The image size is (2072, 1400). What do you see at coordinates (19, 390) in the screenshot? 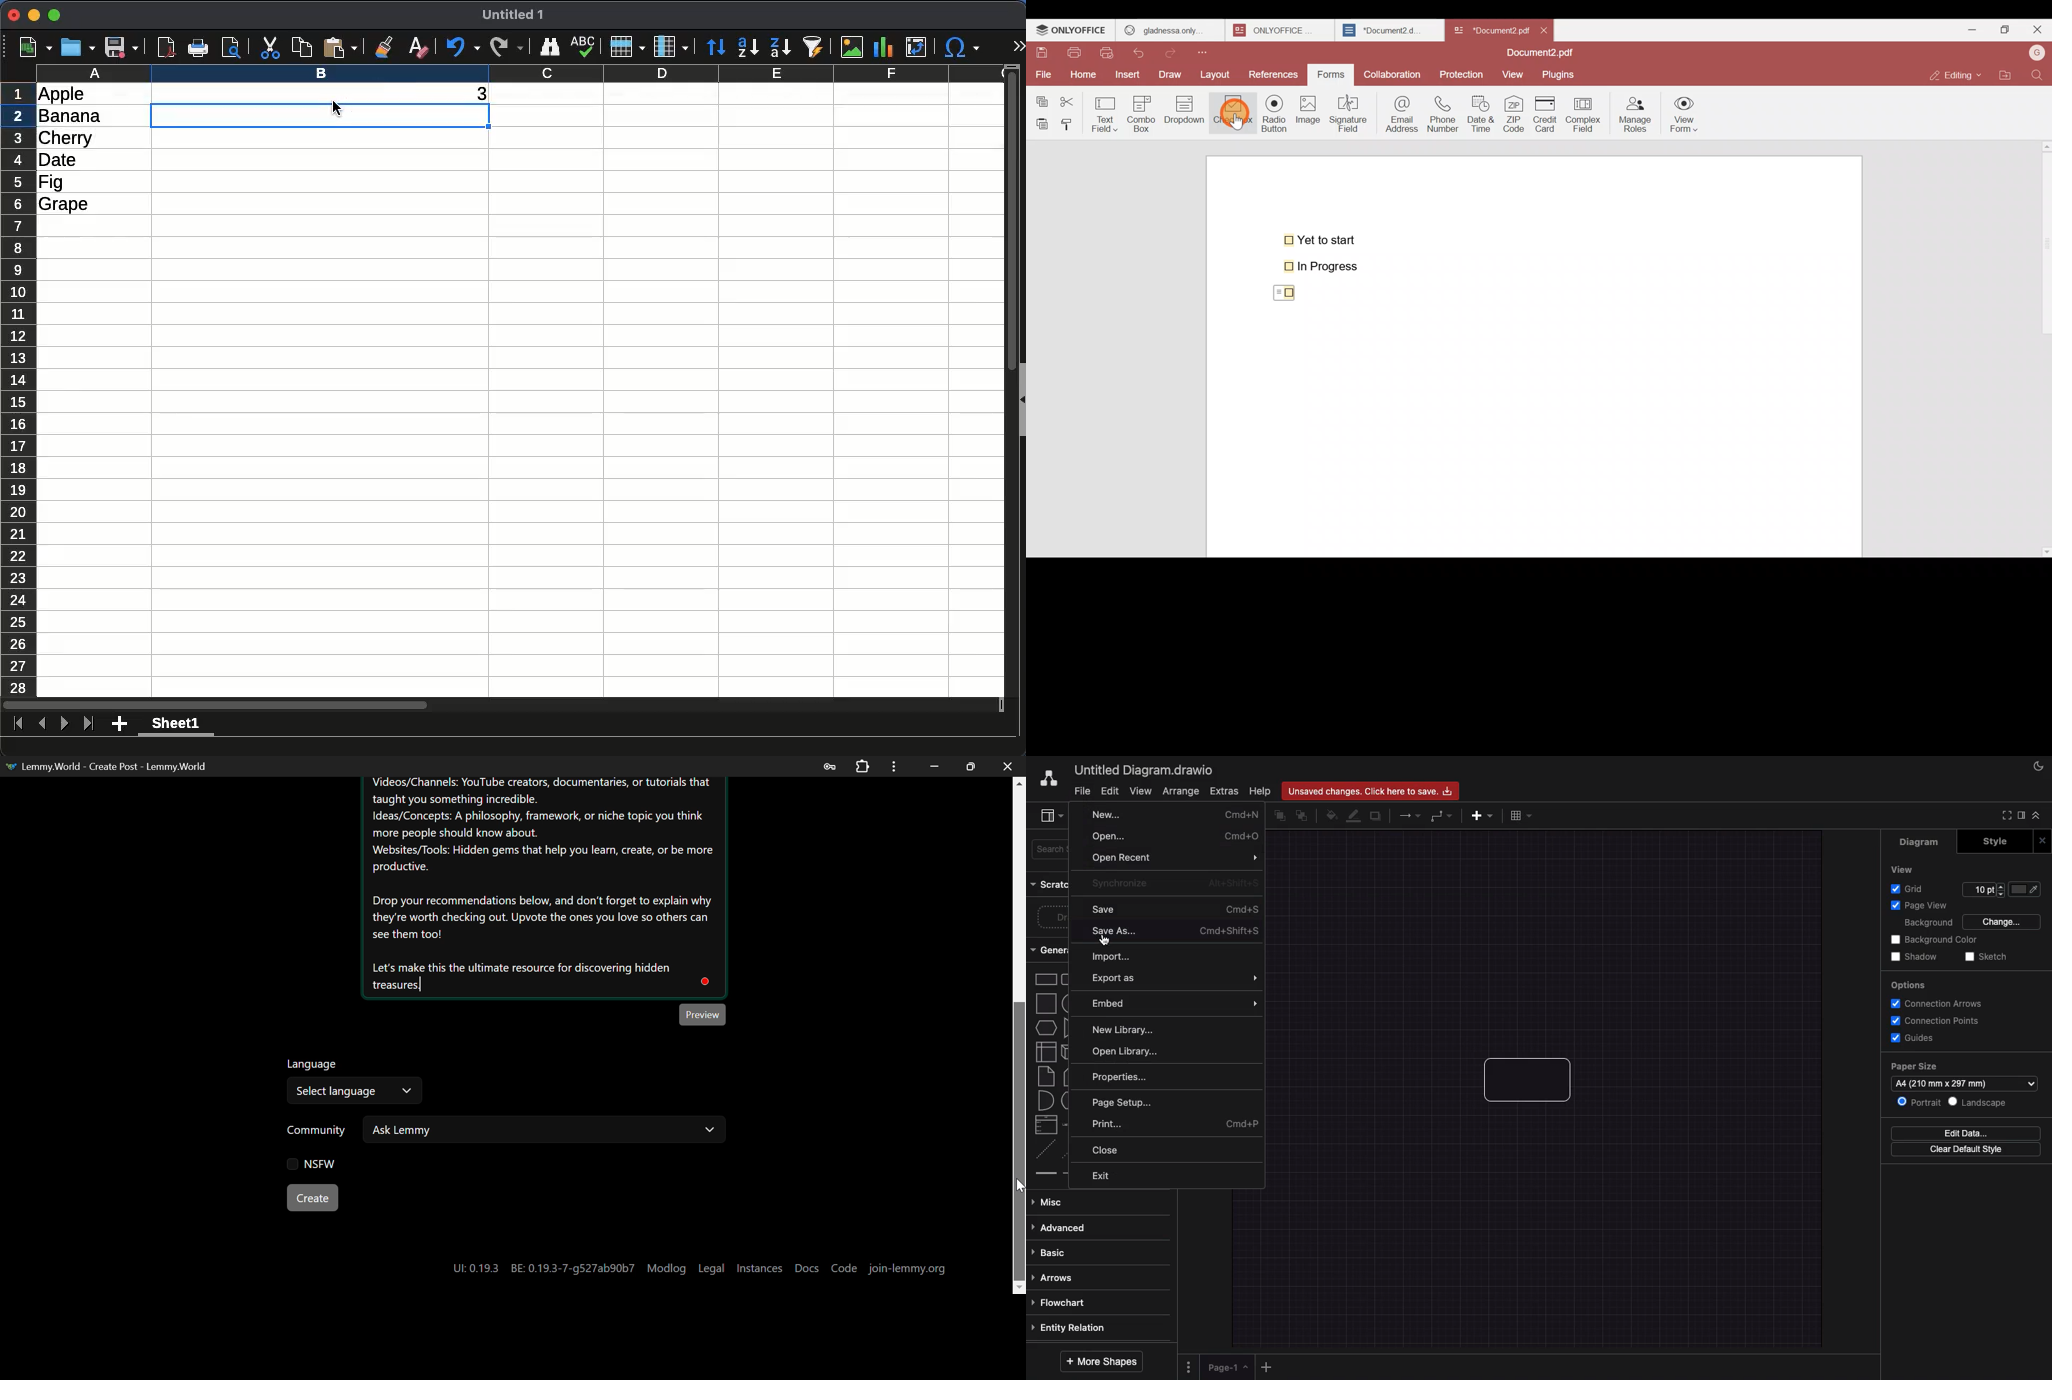
I see `rows` at bounding box center [19, 390].